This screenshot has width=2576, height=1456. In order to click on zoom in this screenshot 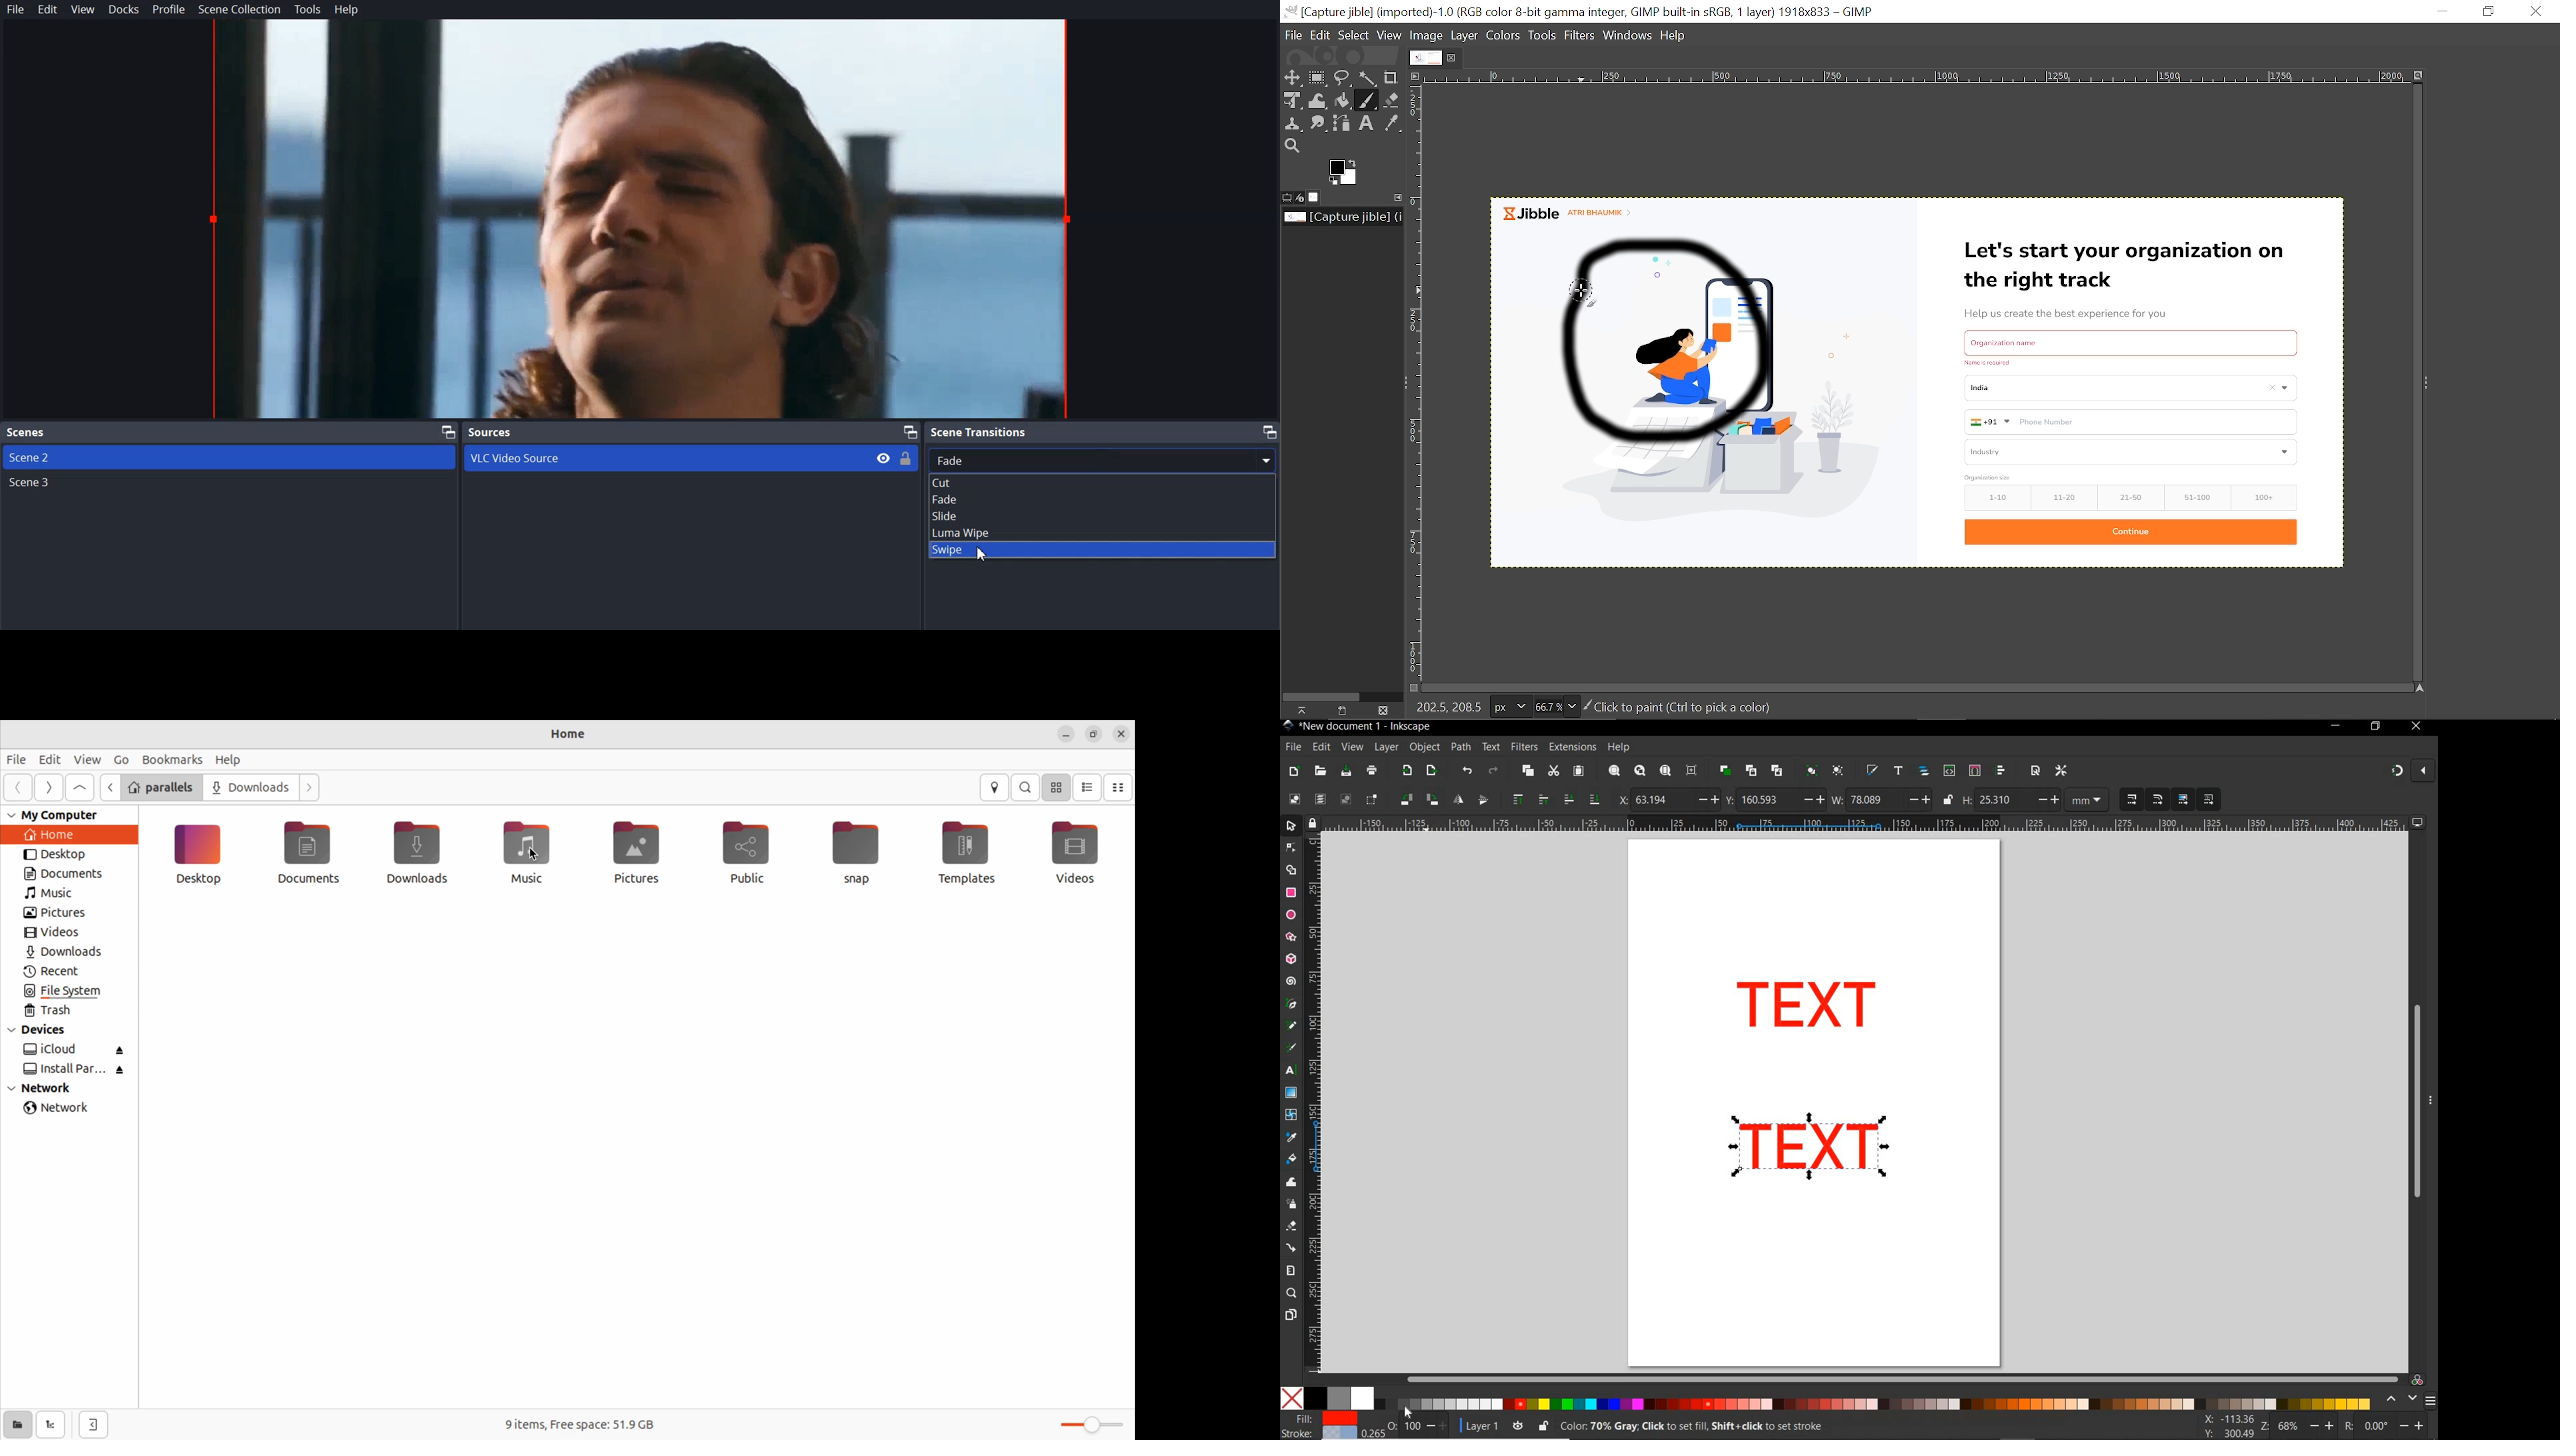, I will do `click(2295, 1426)`.